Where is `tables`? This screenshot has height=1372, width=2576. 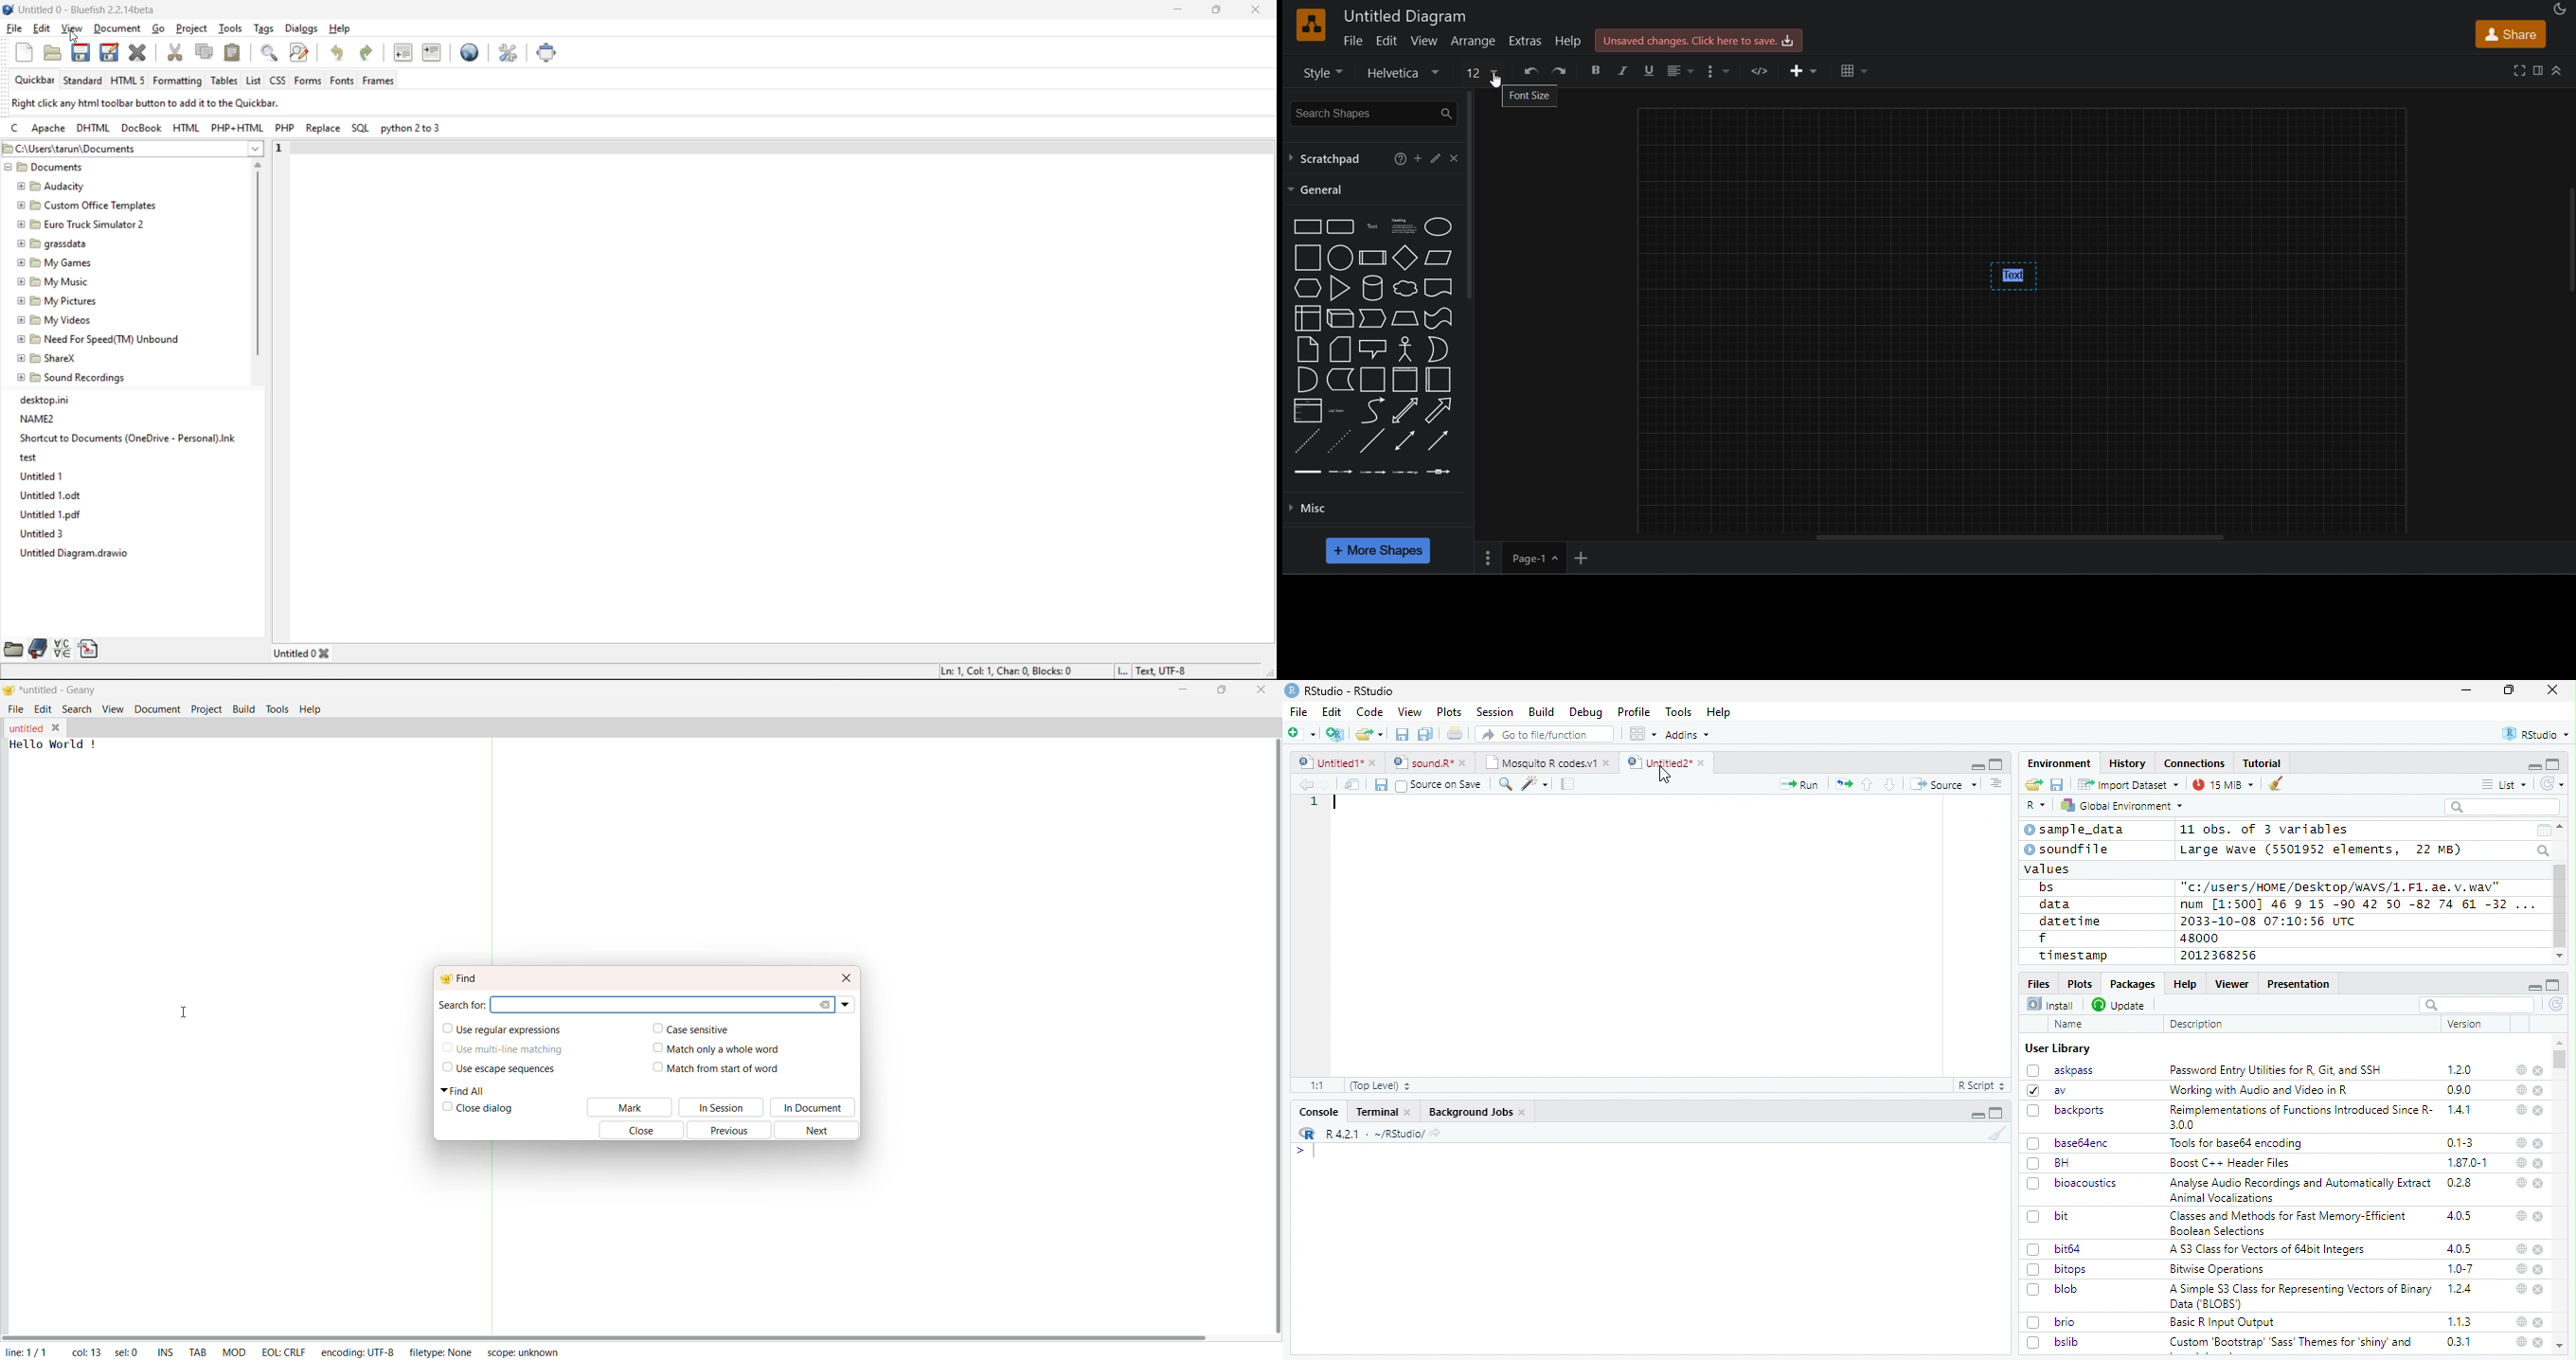 tables is located at coordinates (222, 81).